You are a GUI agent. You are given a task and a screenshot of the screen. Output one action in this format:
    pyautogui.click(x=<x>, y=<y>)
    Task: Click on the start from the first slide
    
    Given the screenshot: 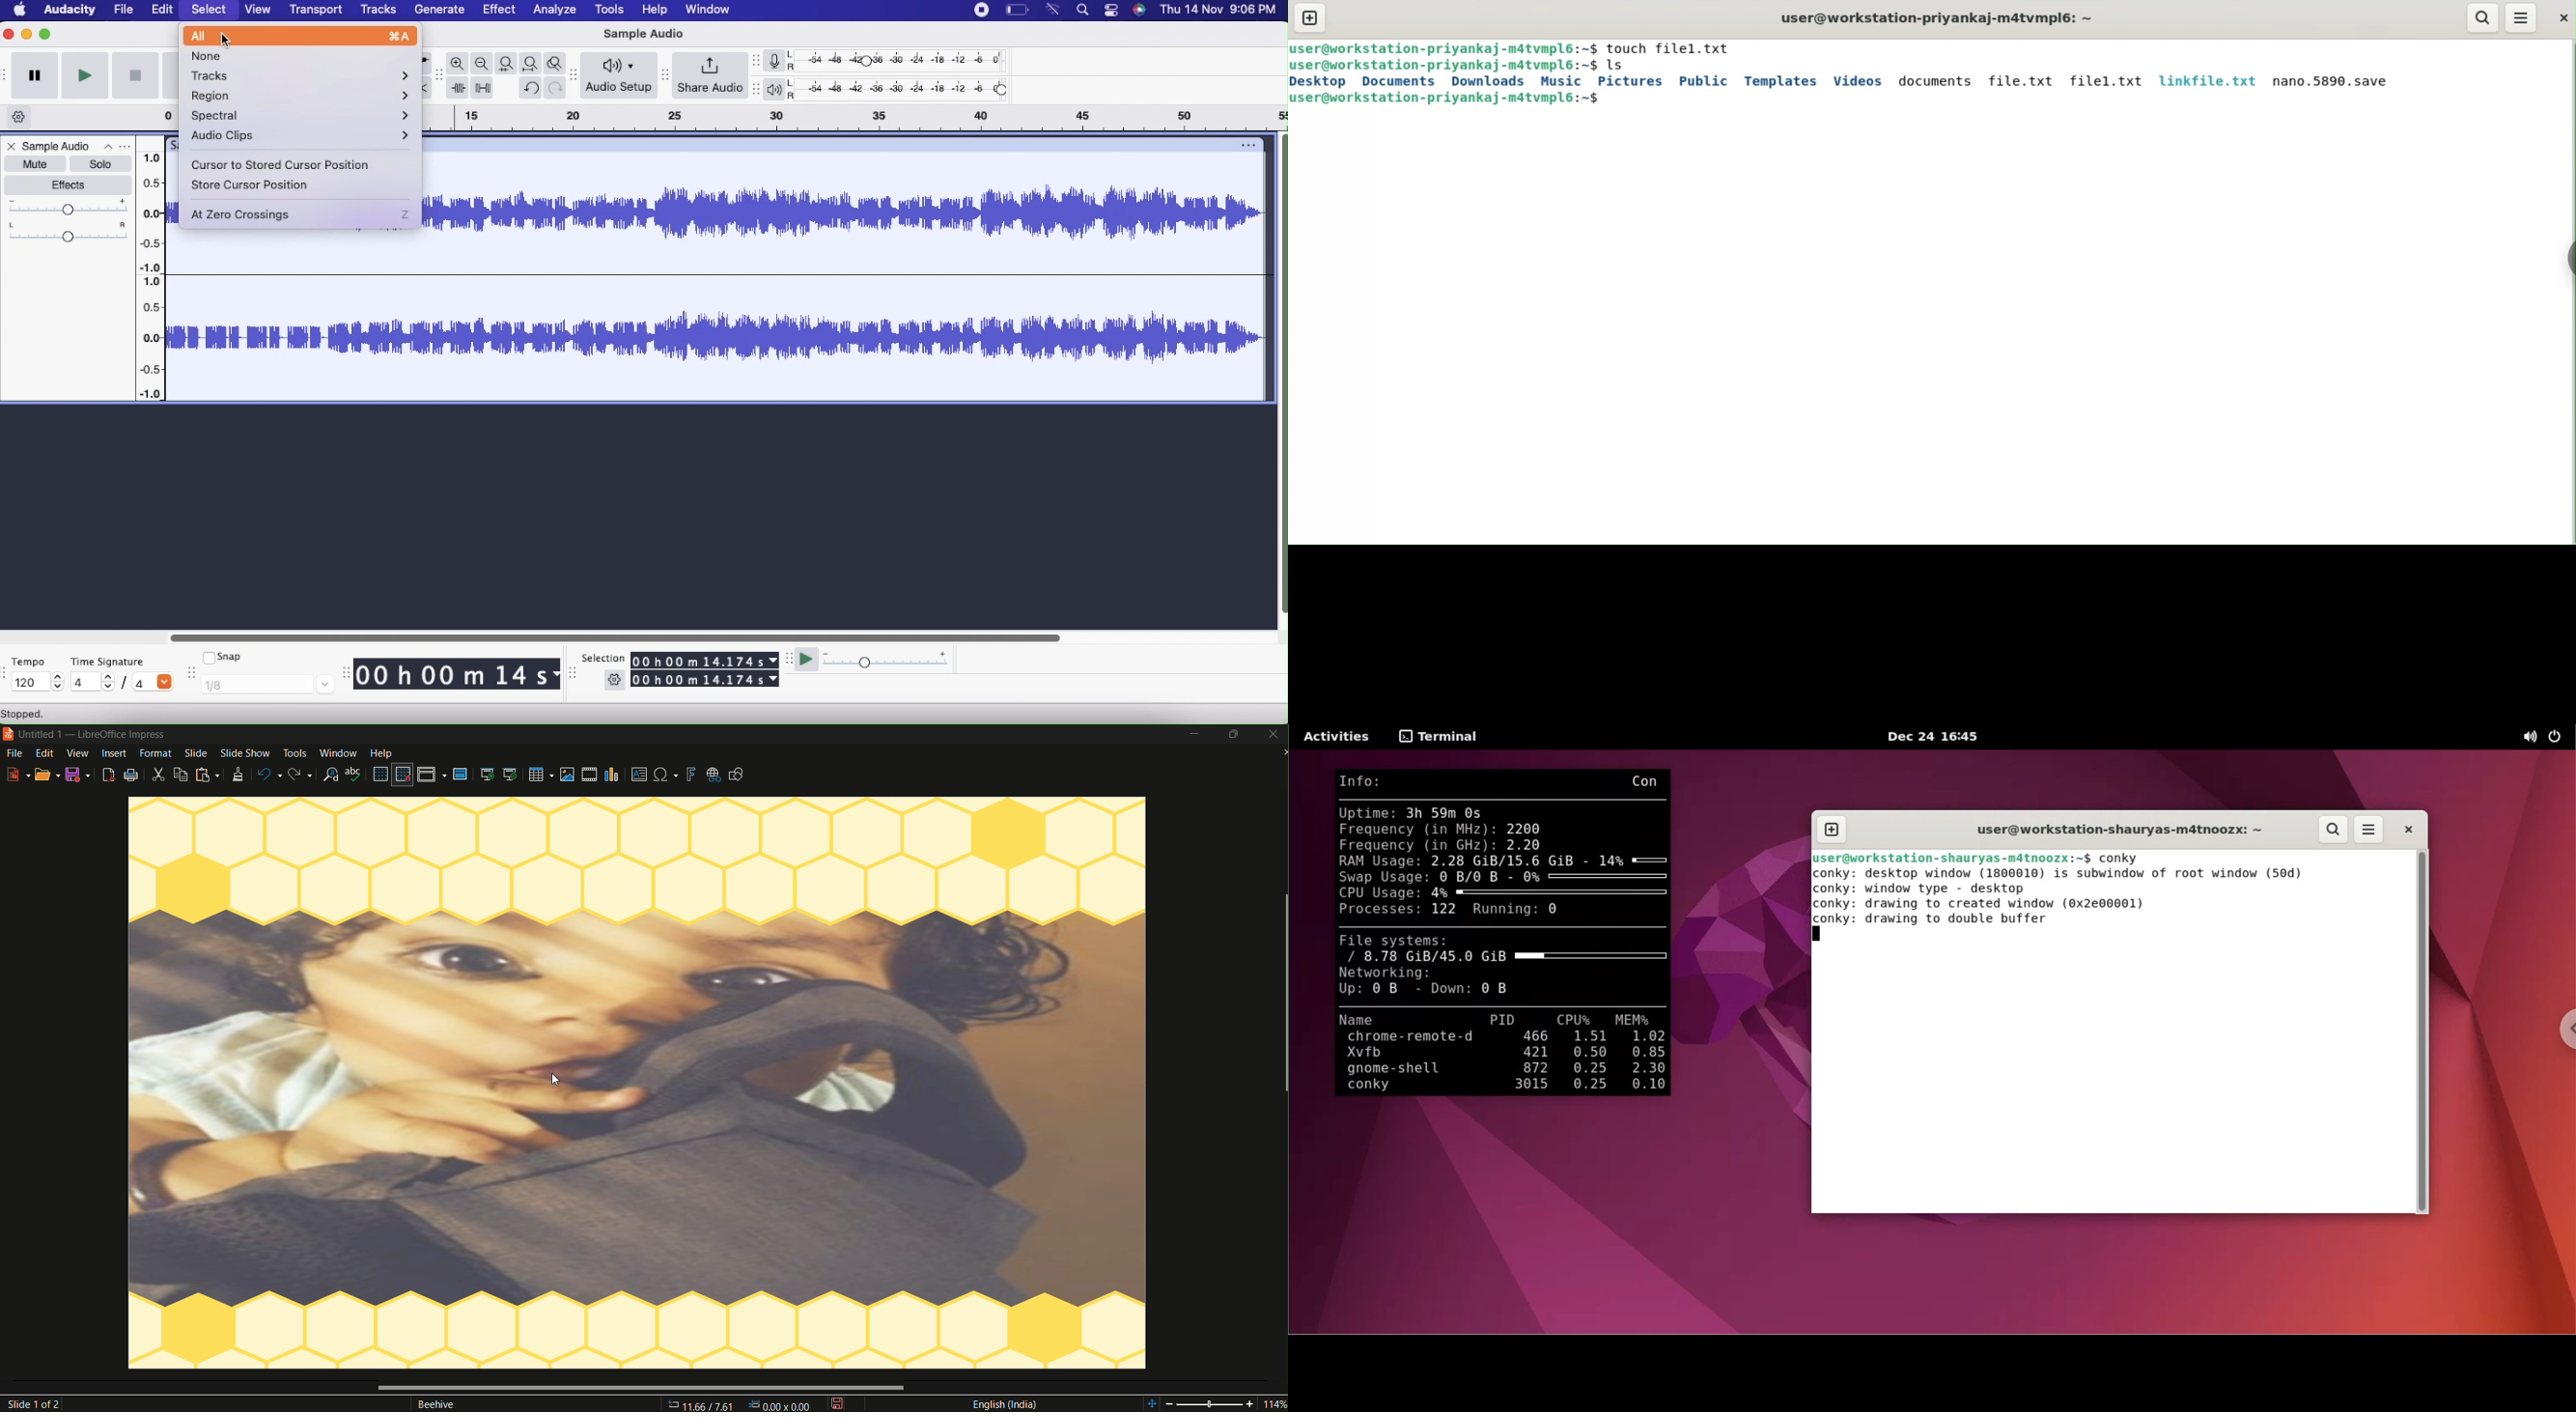 What is the action you would take?
    pyautogui.click(x=488, y=774)
    